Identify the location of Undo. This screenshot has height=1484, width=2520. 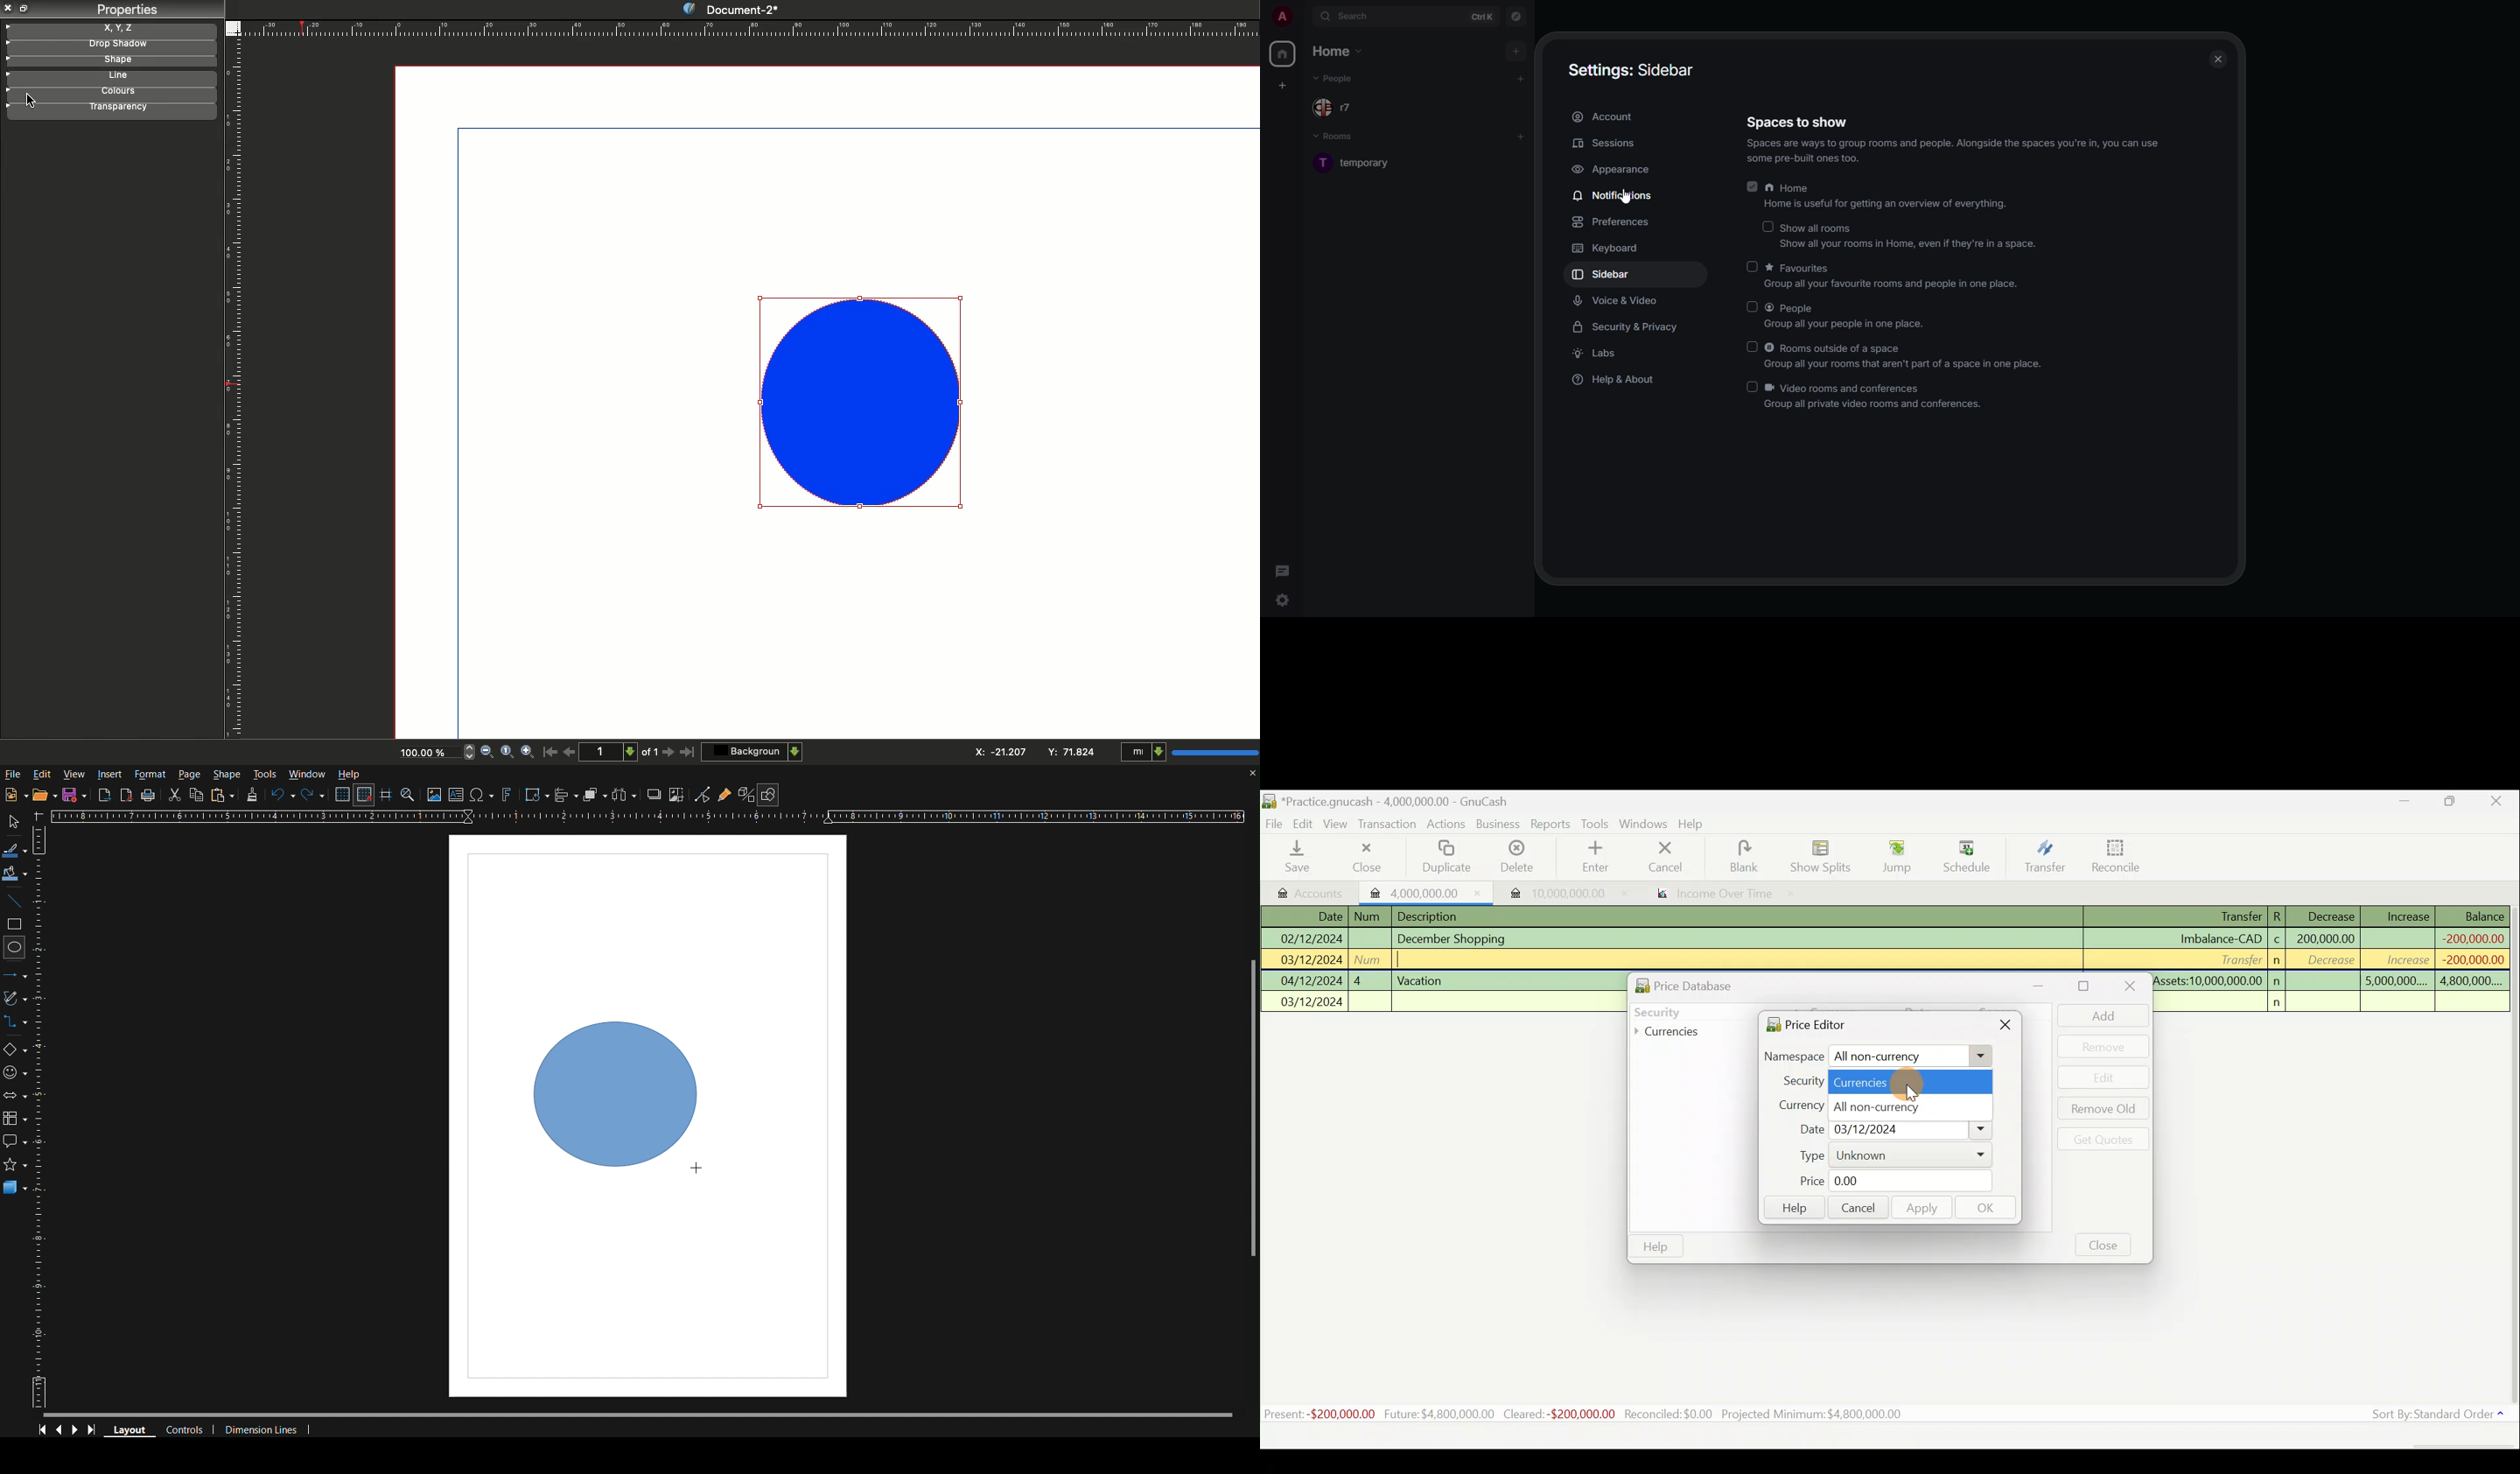
(282, 797).